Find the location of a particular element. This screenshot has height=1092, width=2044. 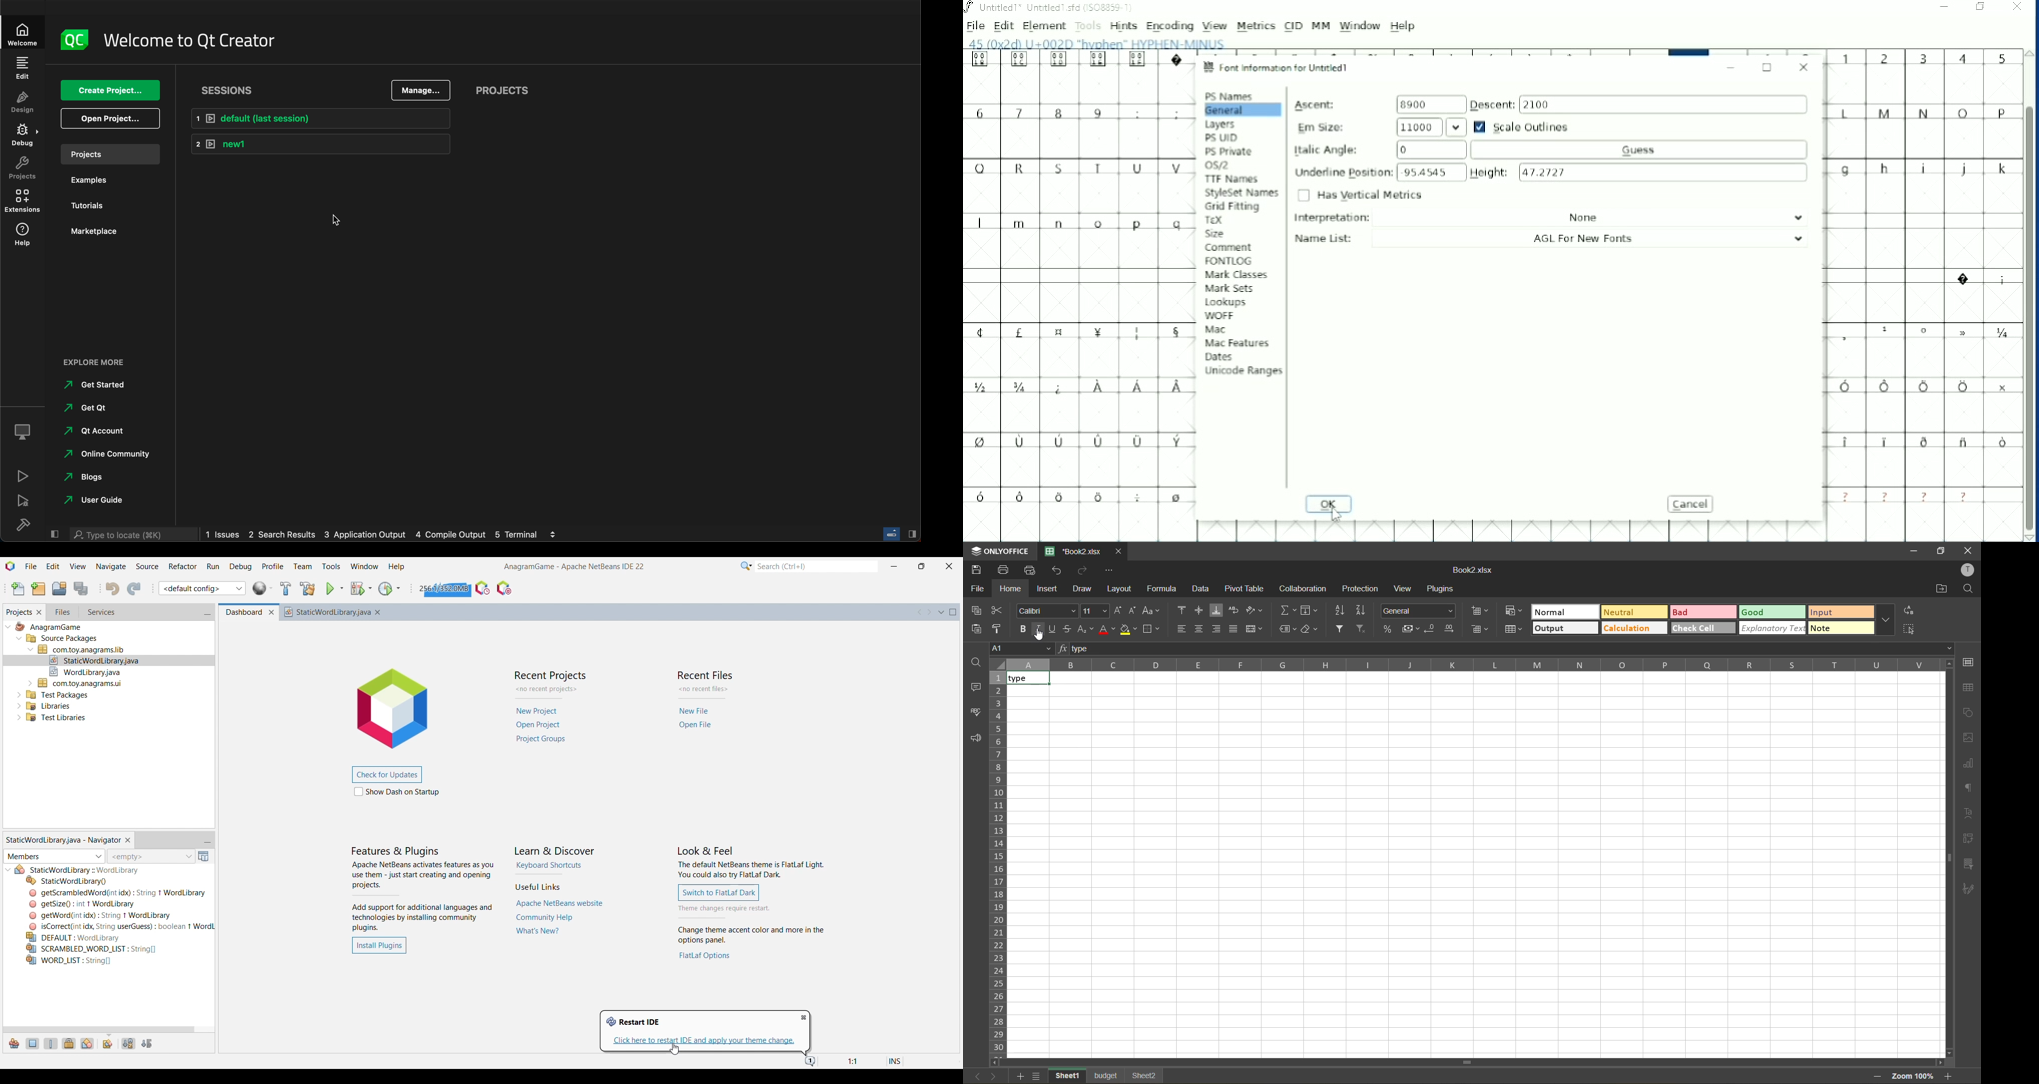

WOFF is located at coordinates (1219, 316).